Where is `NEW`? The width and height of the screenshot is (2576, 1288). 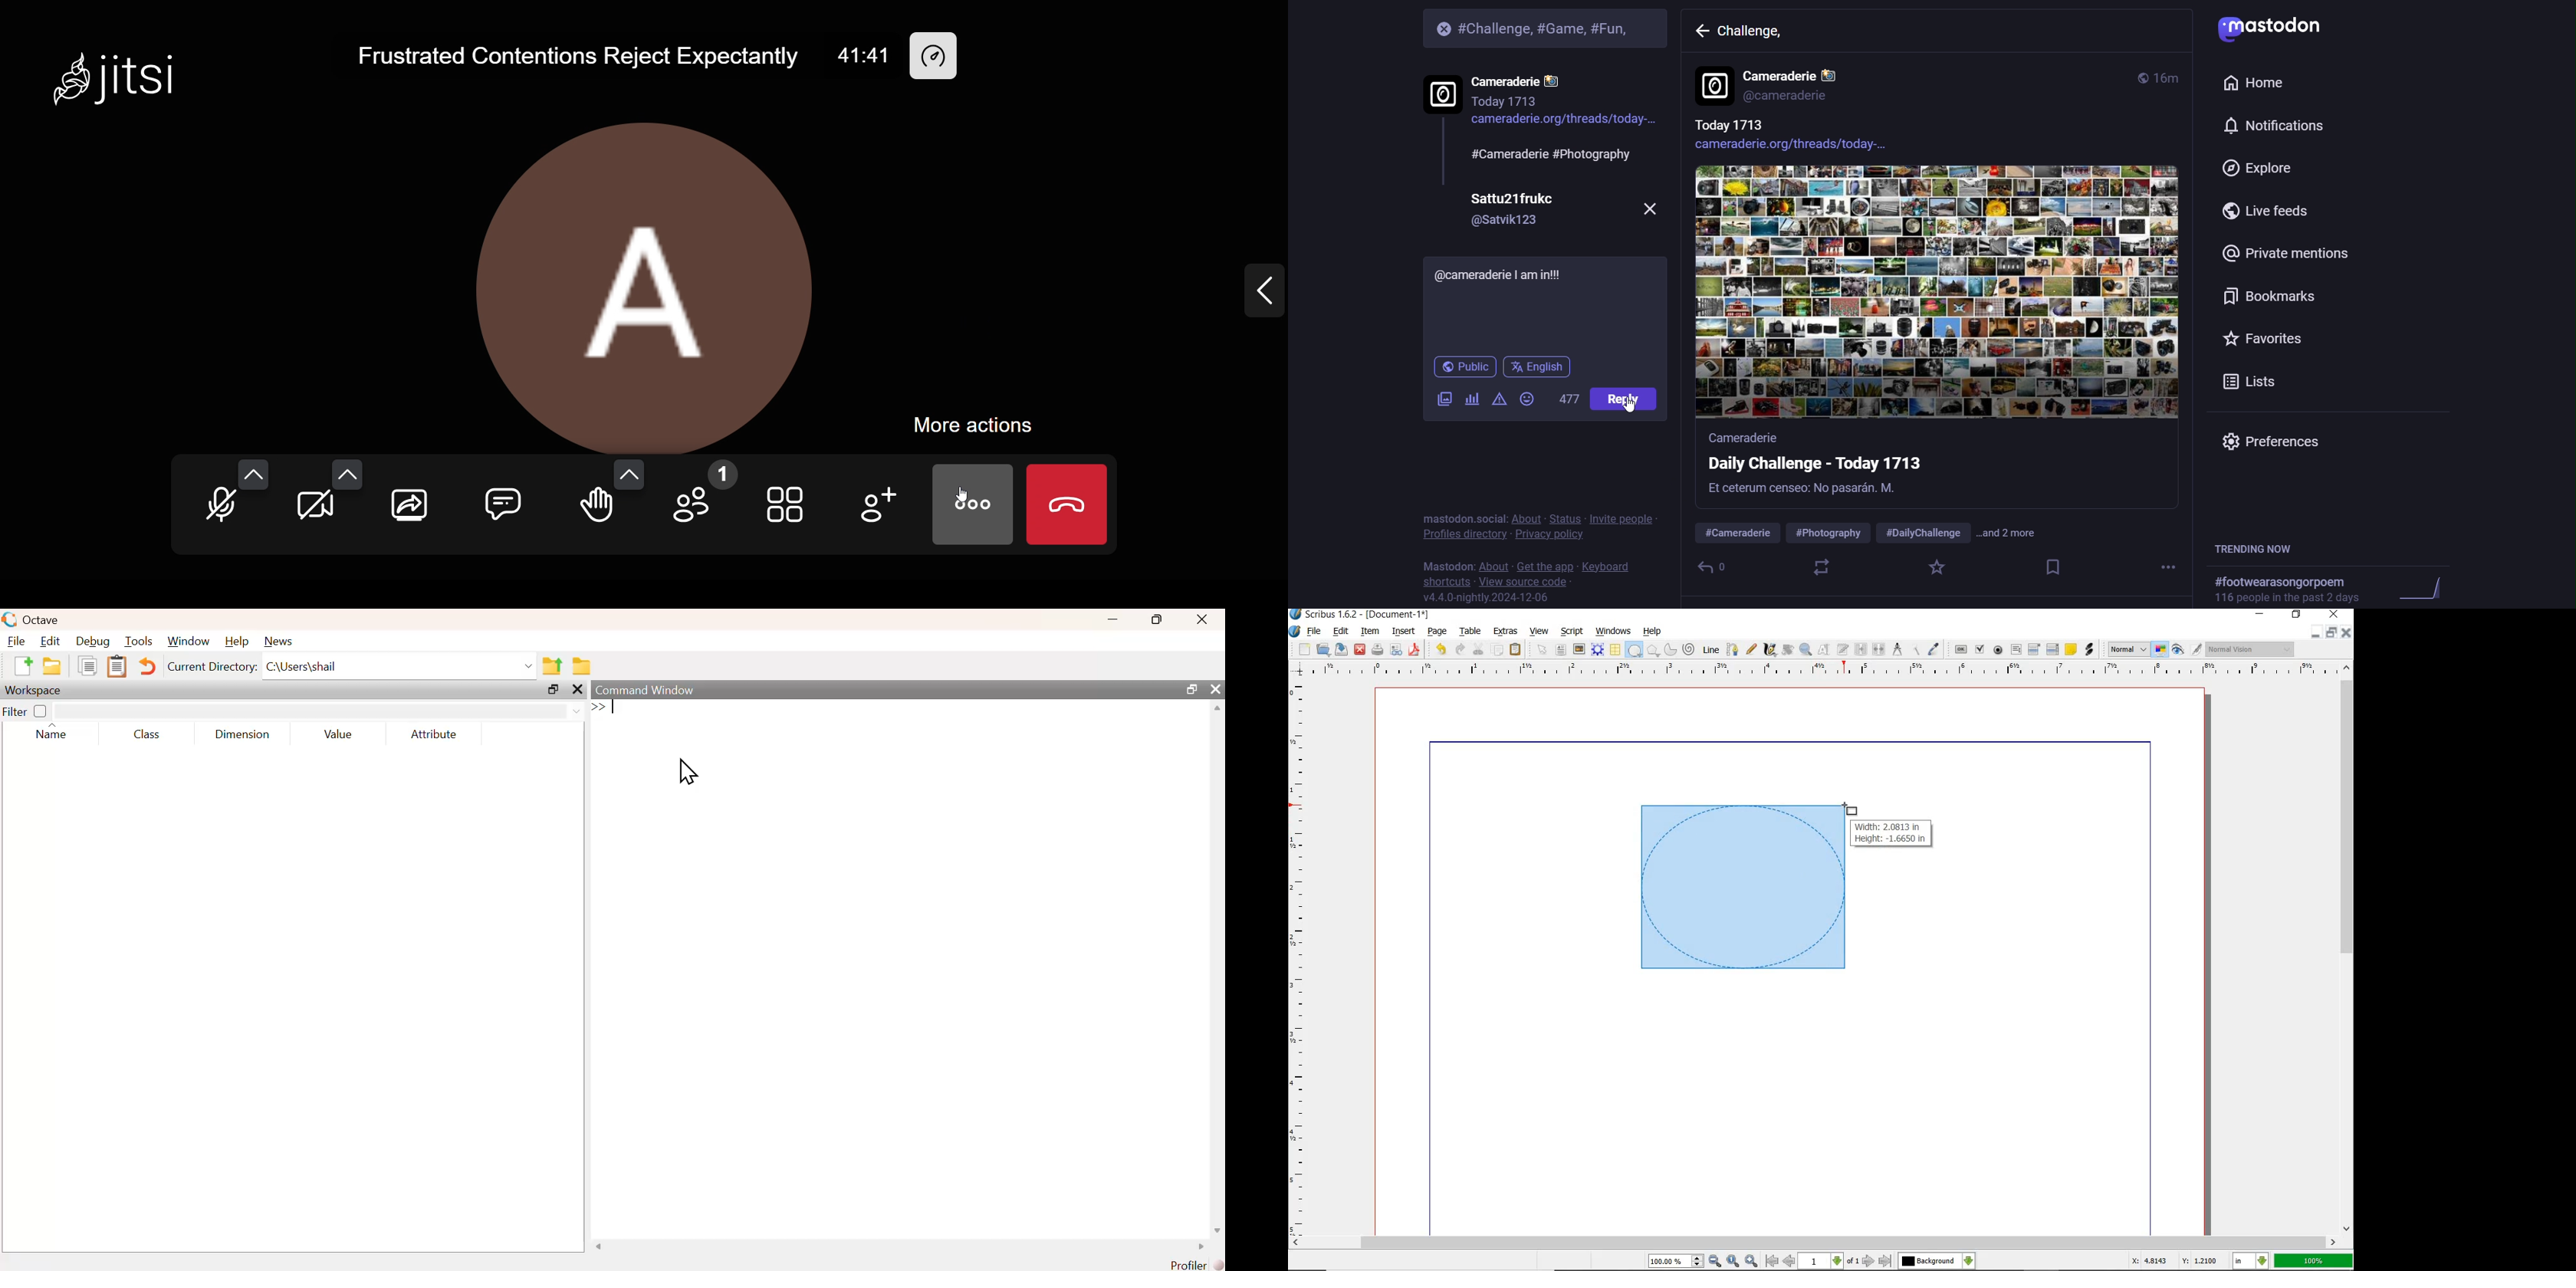 NEW is located at coordinates (1304, 649).